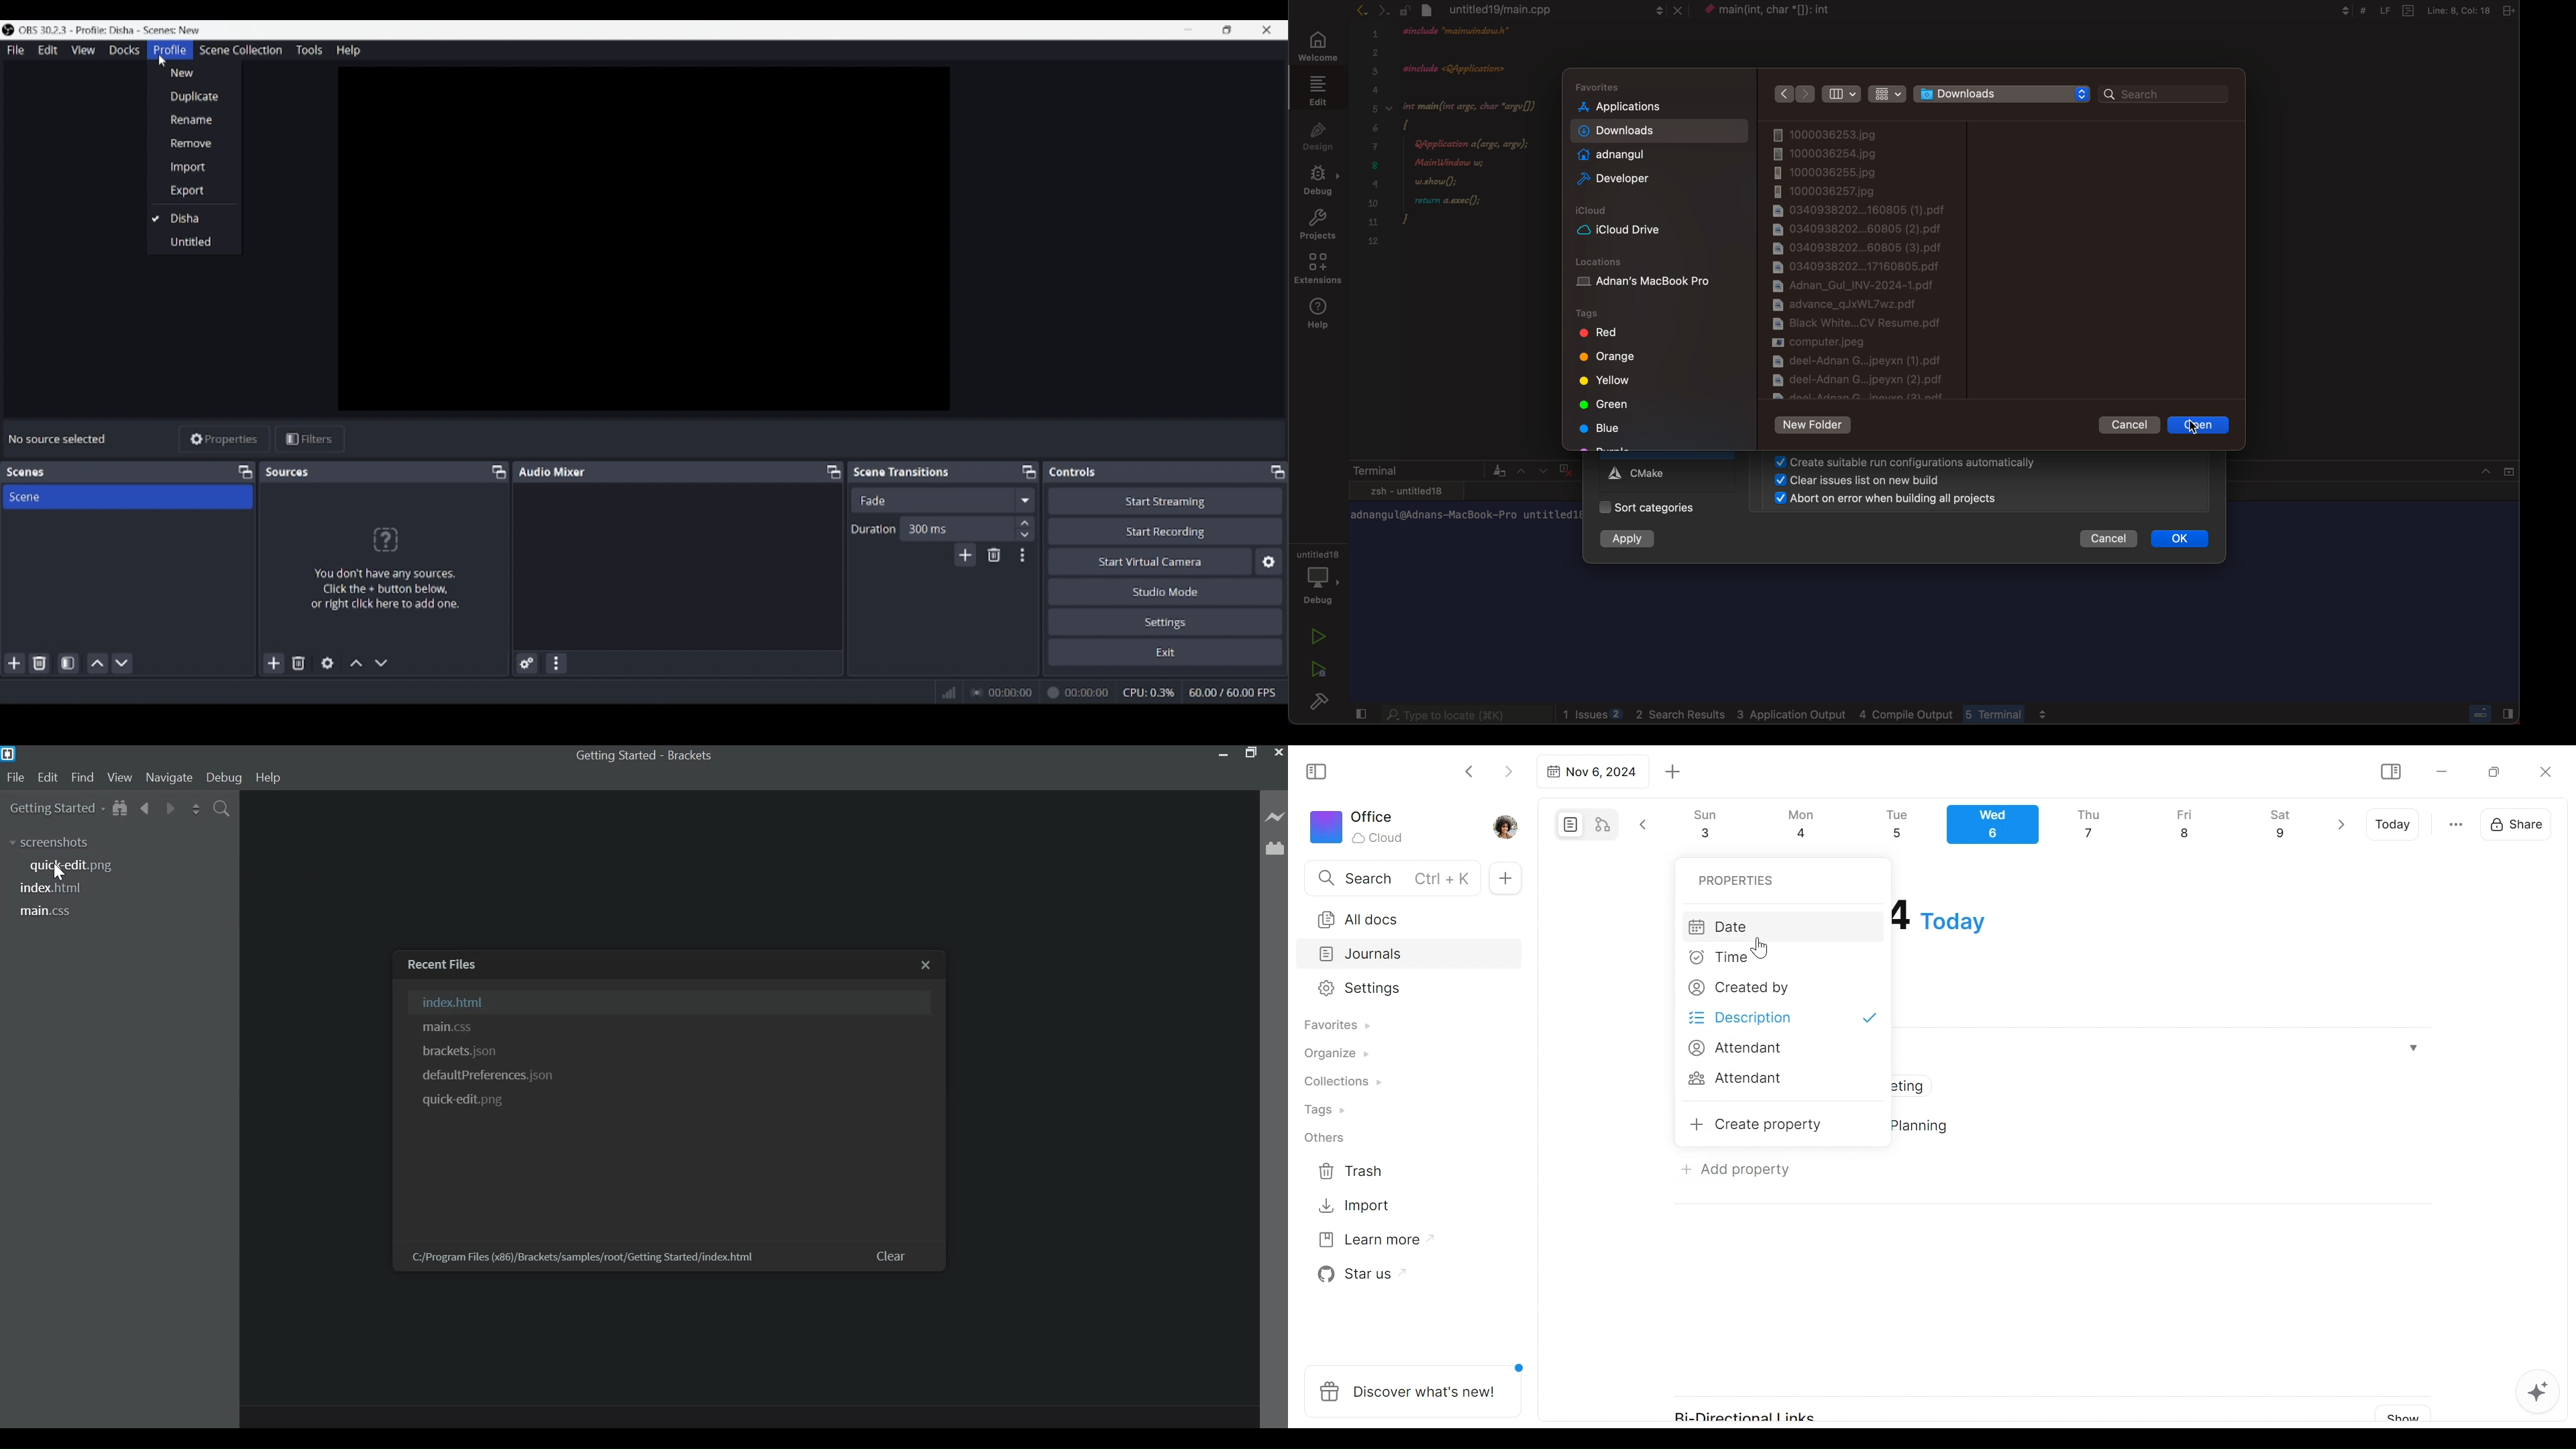 This screenshot has width=2576, height=1456. What do you see at coordinates (1404, 917) in the screenshot?
I see `All documents` at bounding box center [1404, 917].